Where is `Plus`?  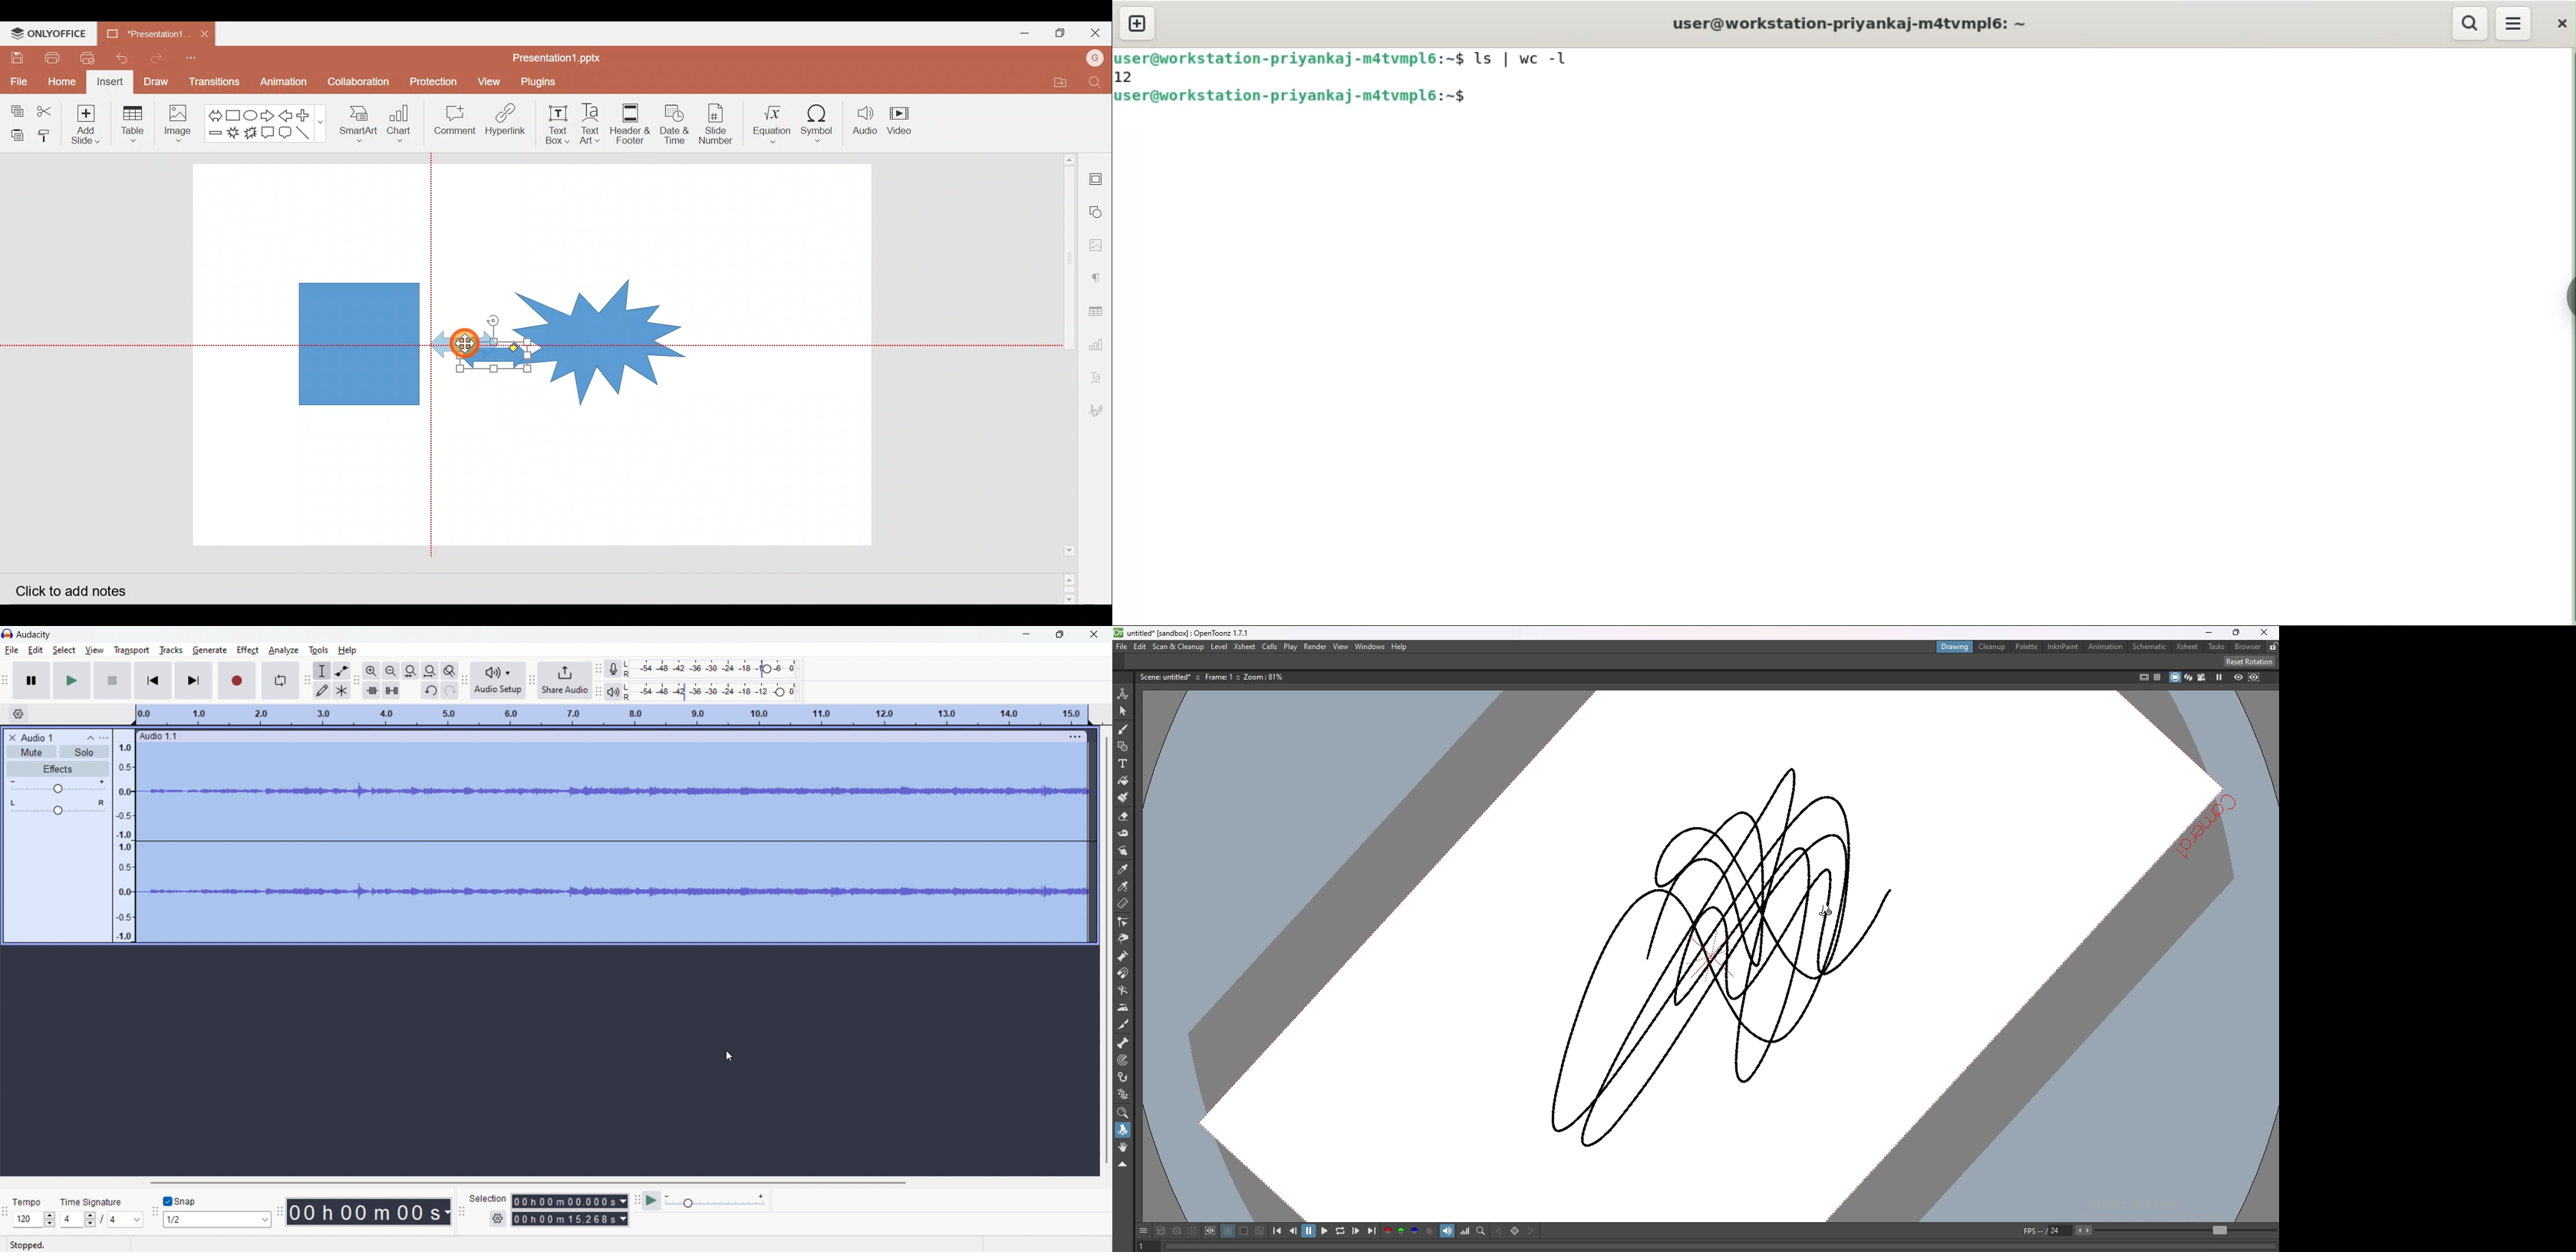
Plus is located at coordinates (308, 114).